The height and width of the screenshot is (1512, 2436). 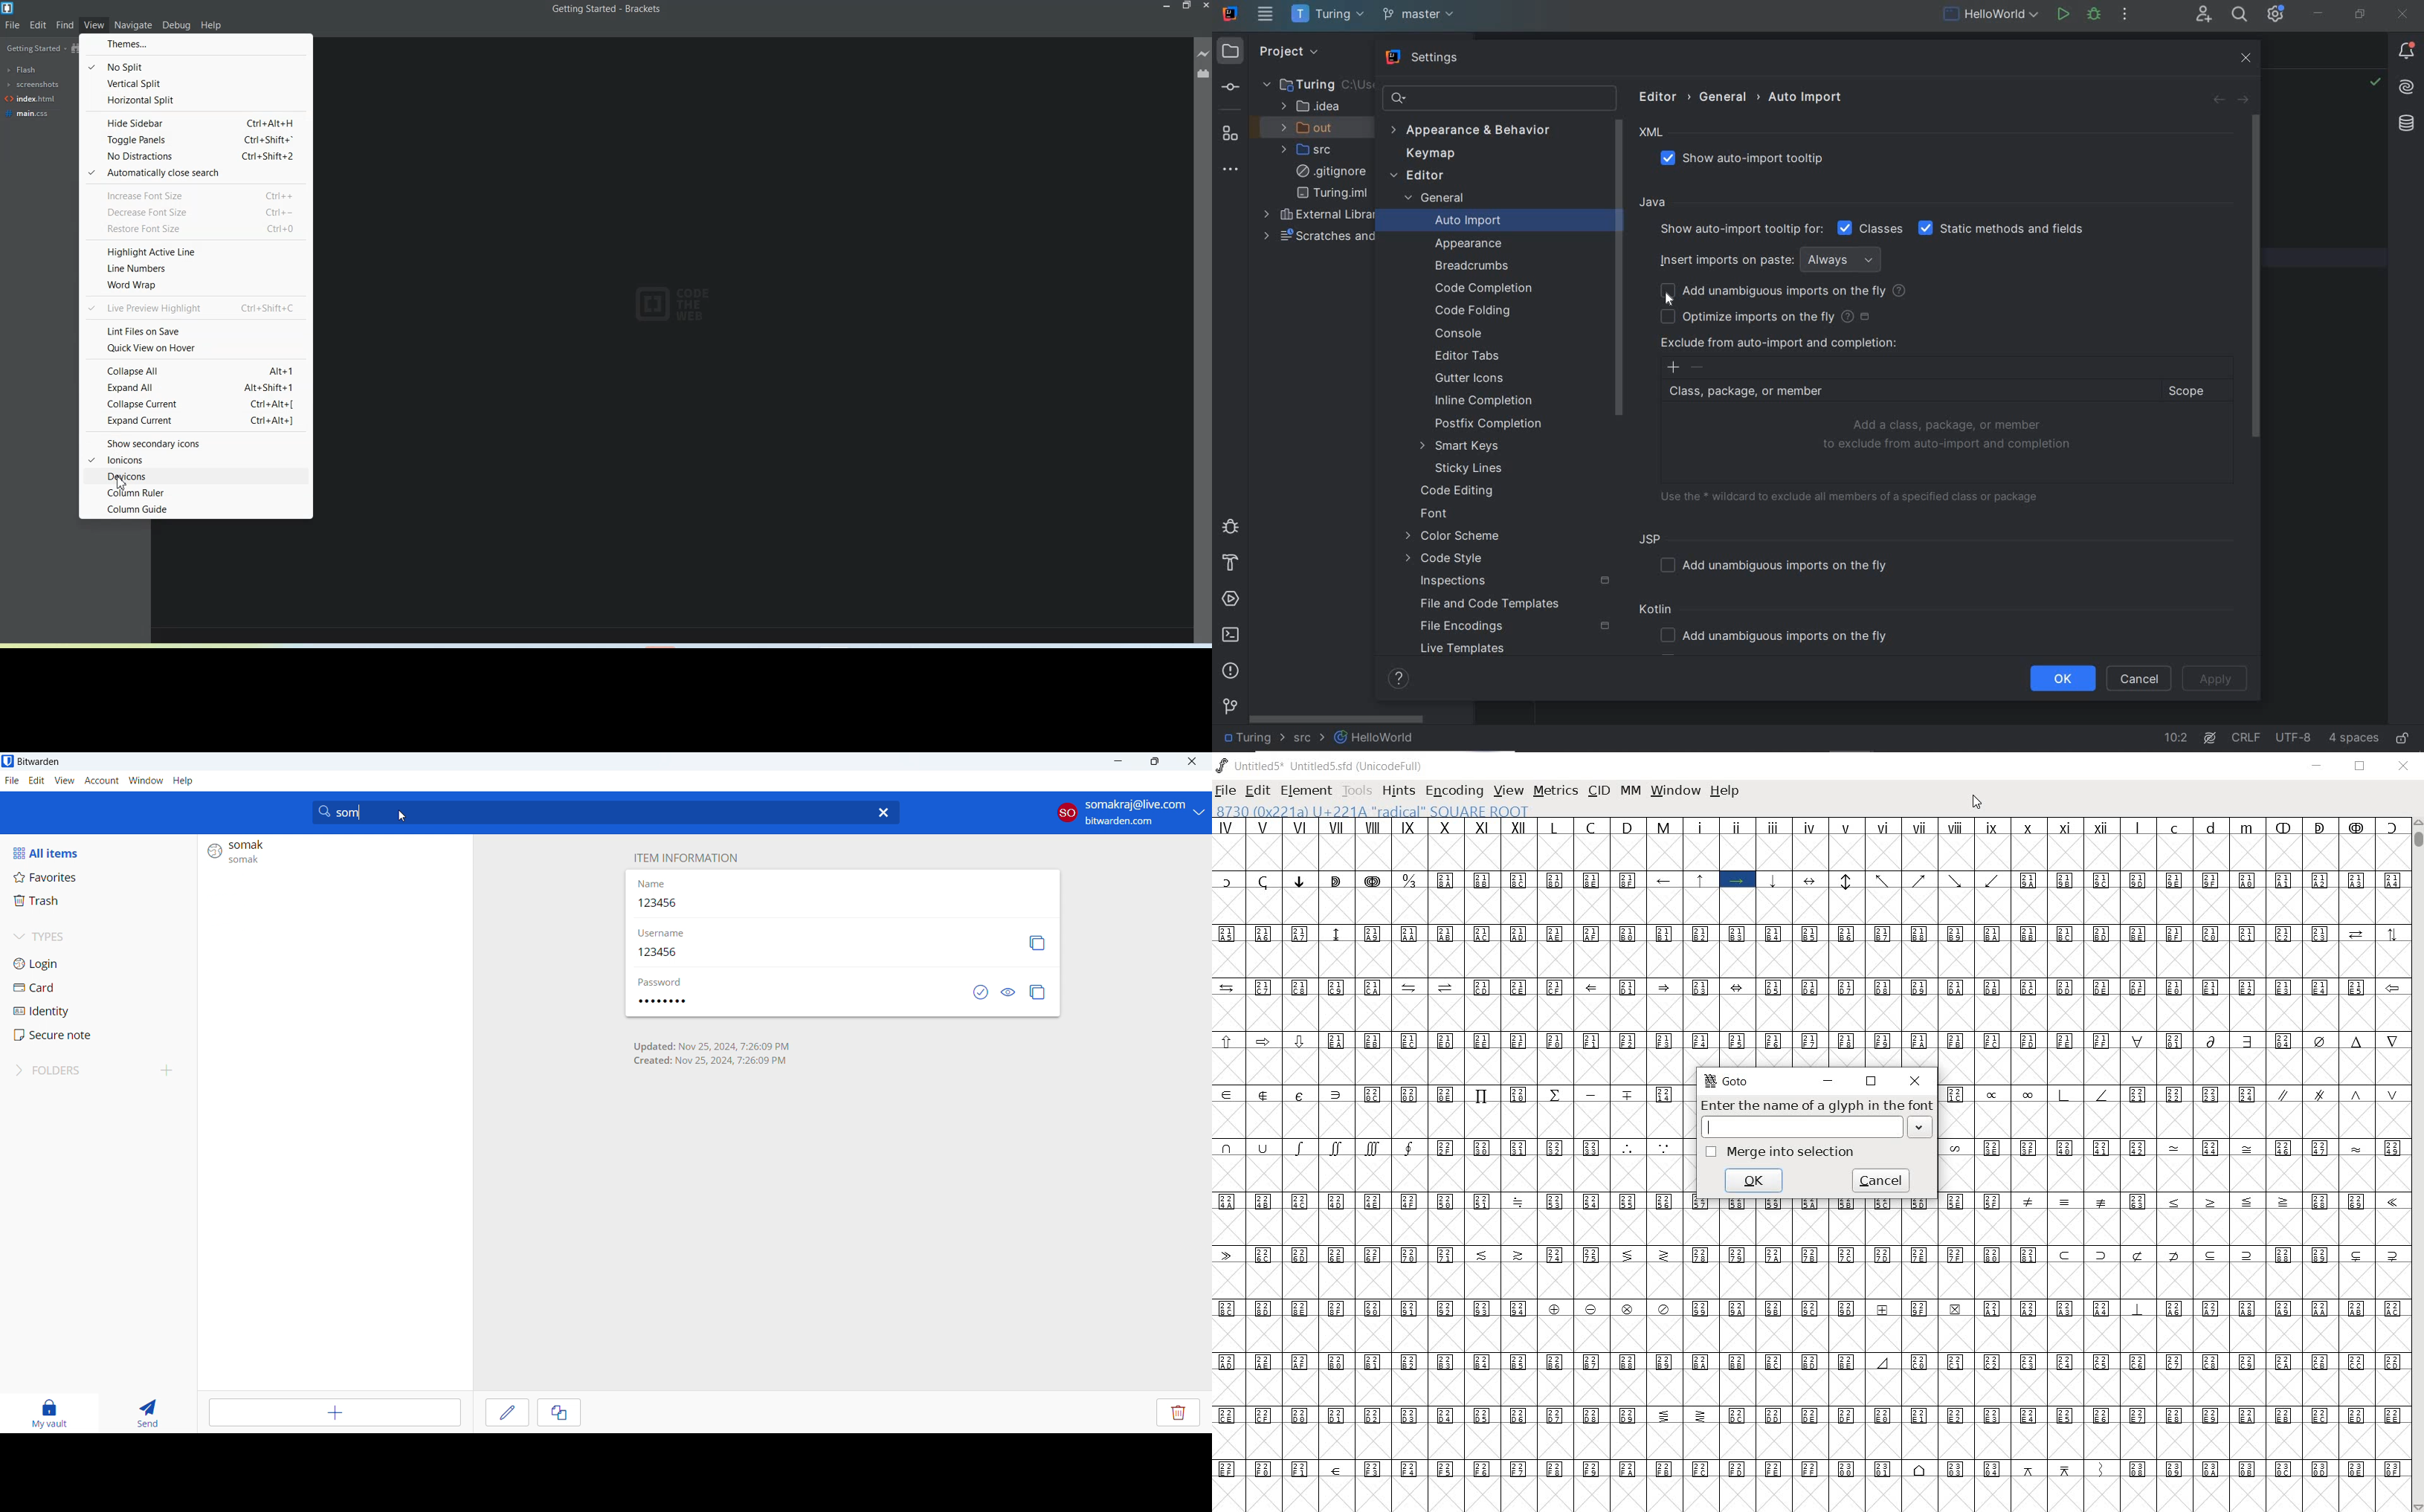 I want to click on Ionicons, so click(x=196, y=459).